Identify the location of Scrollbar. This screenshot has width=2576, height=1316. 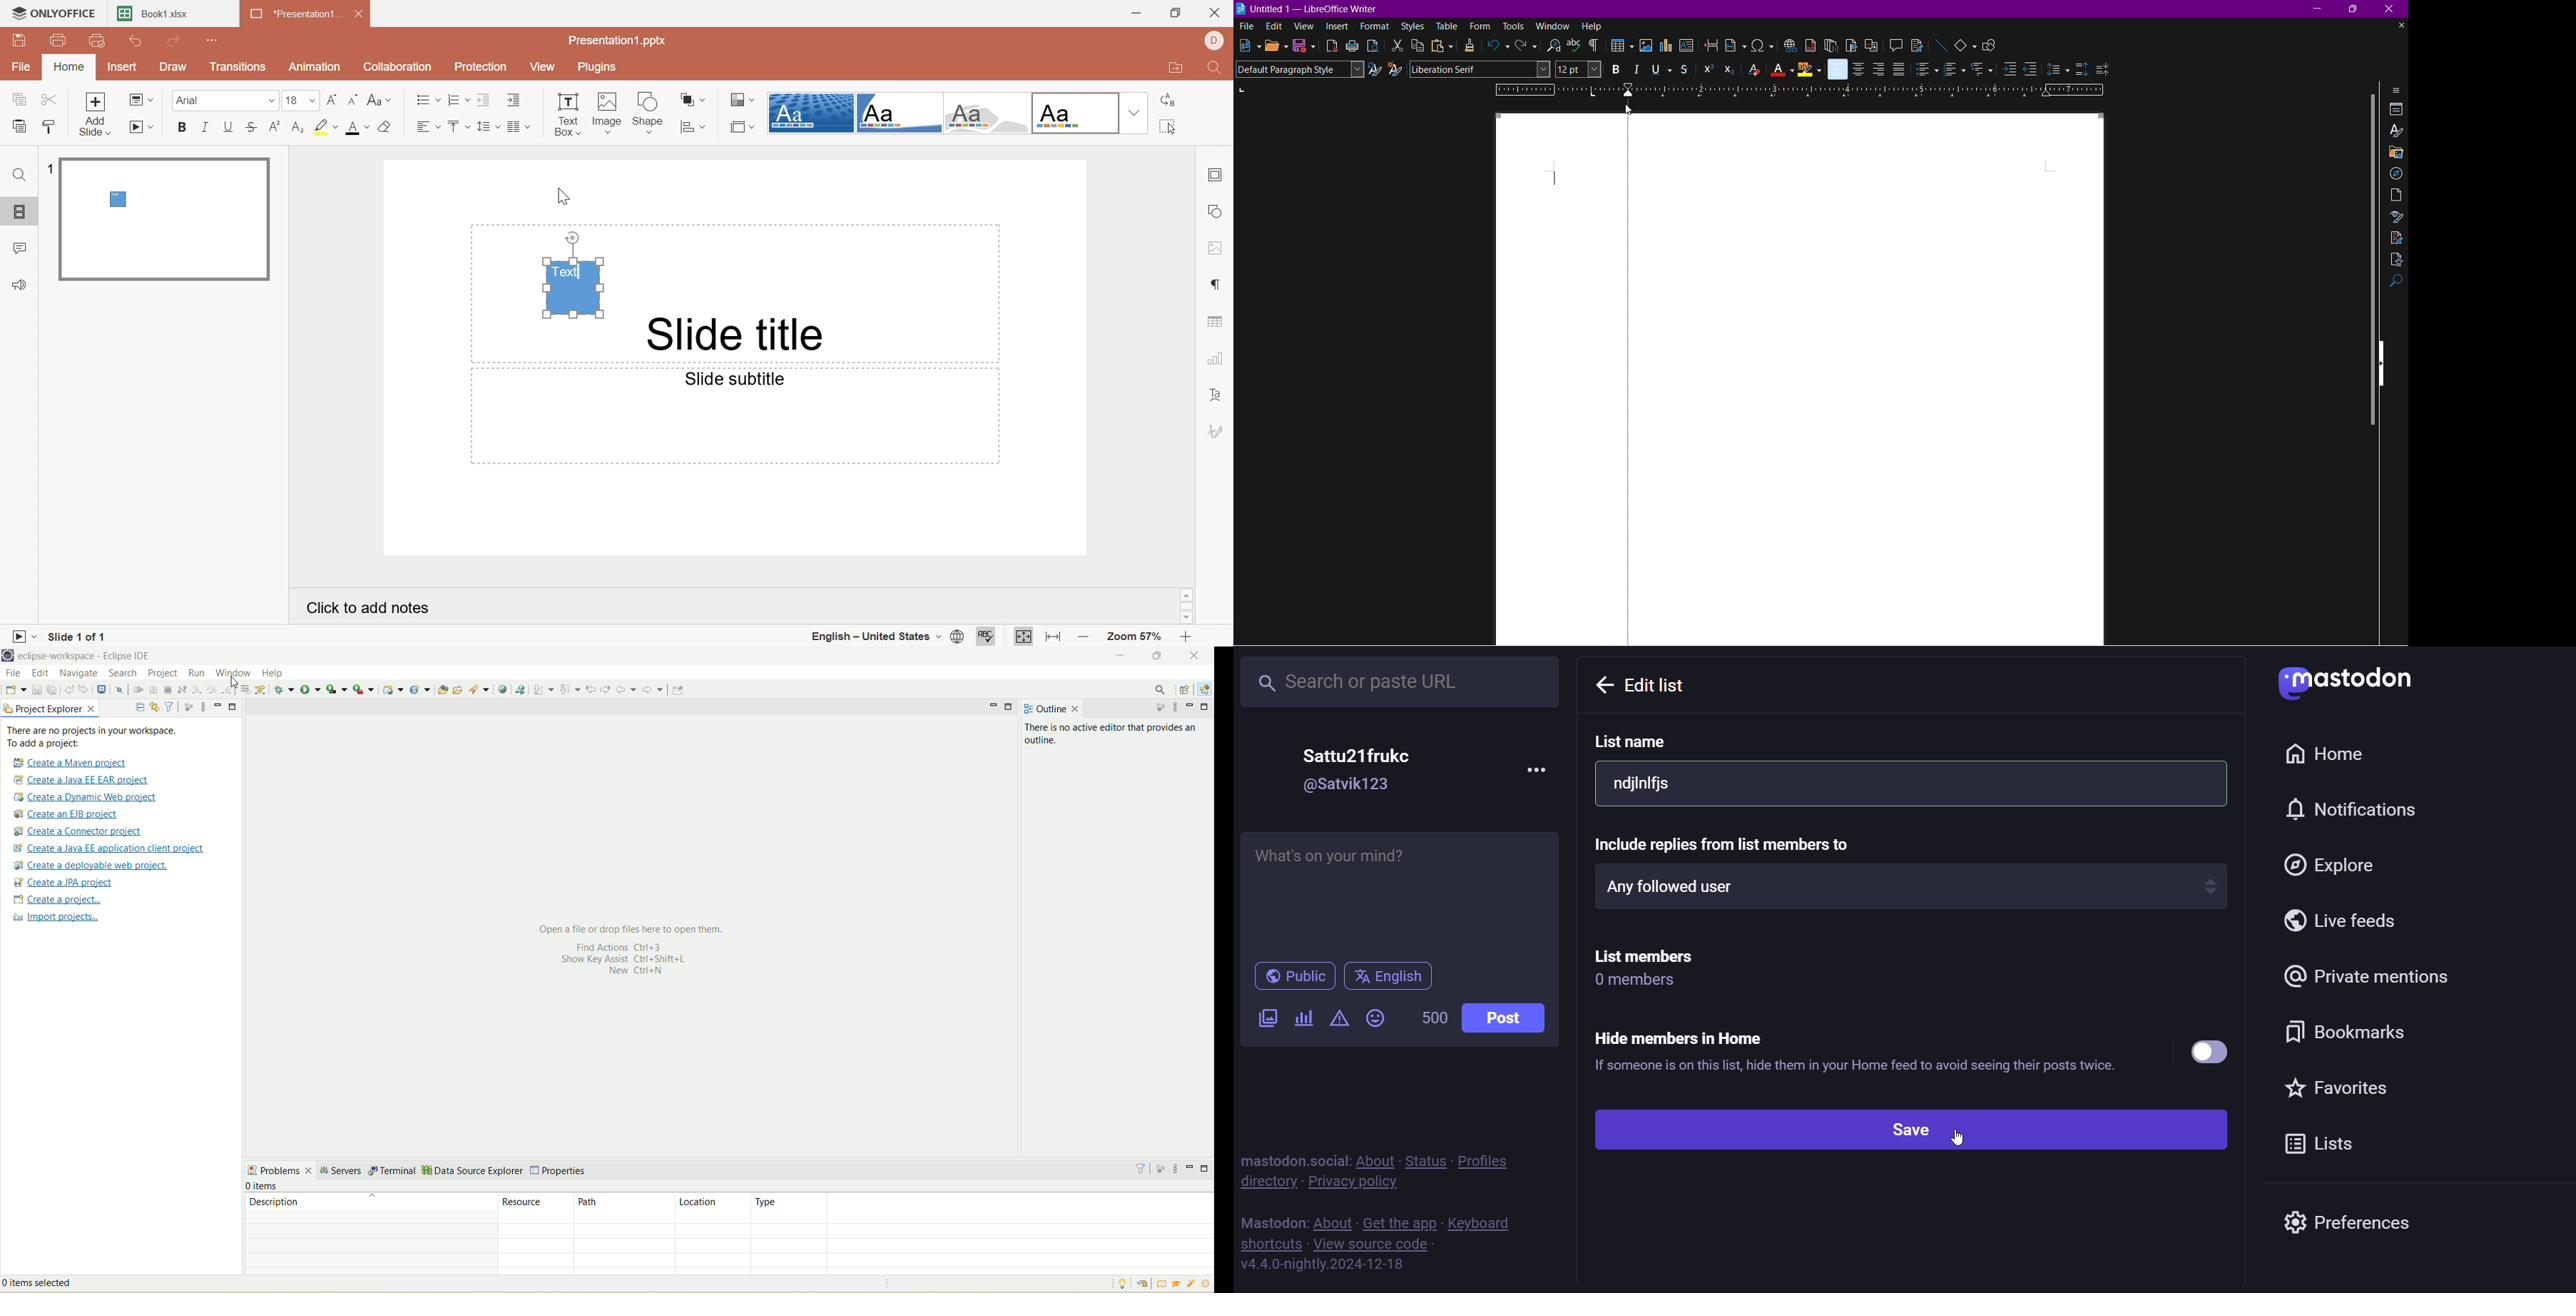
(2368, 261).